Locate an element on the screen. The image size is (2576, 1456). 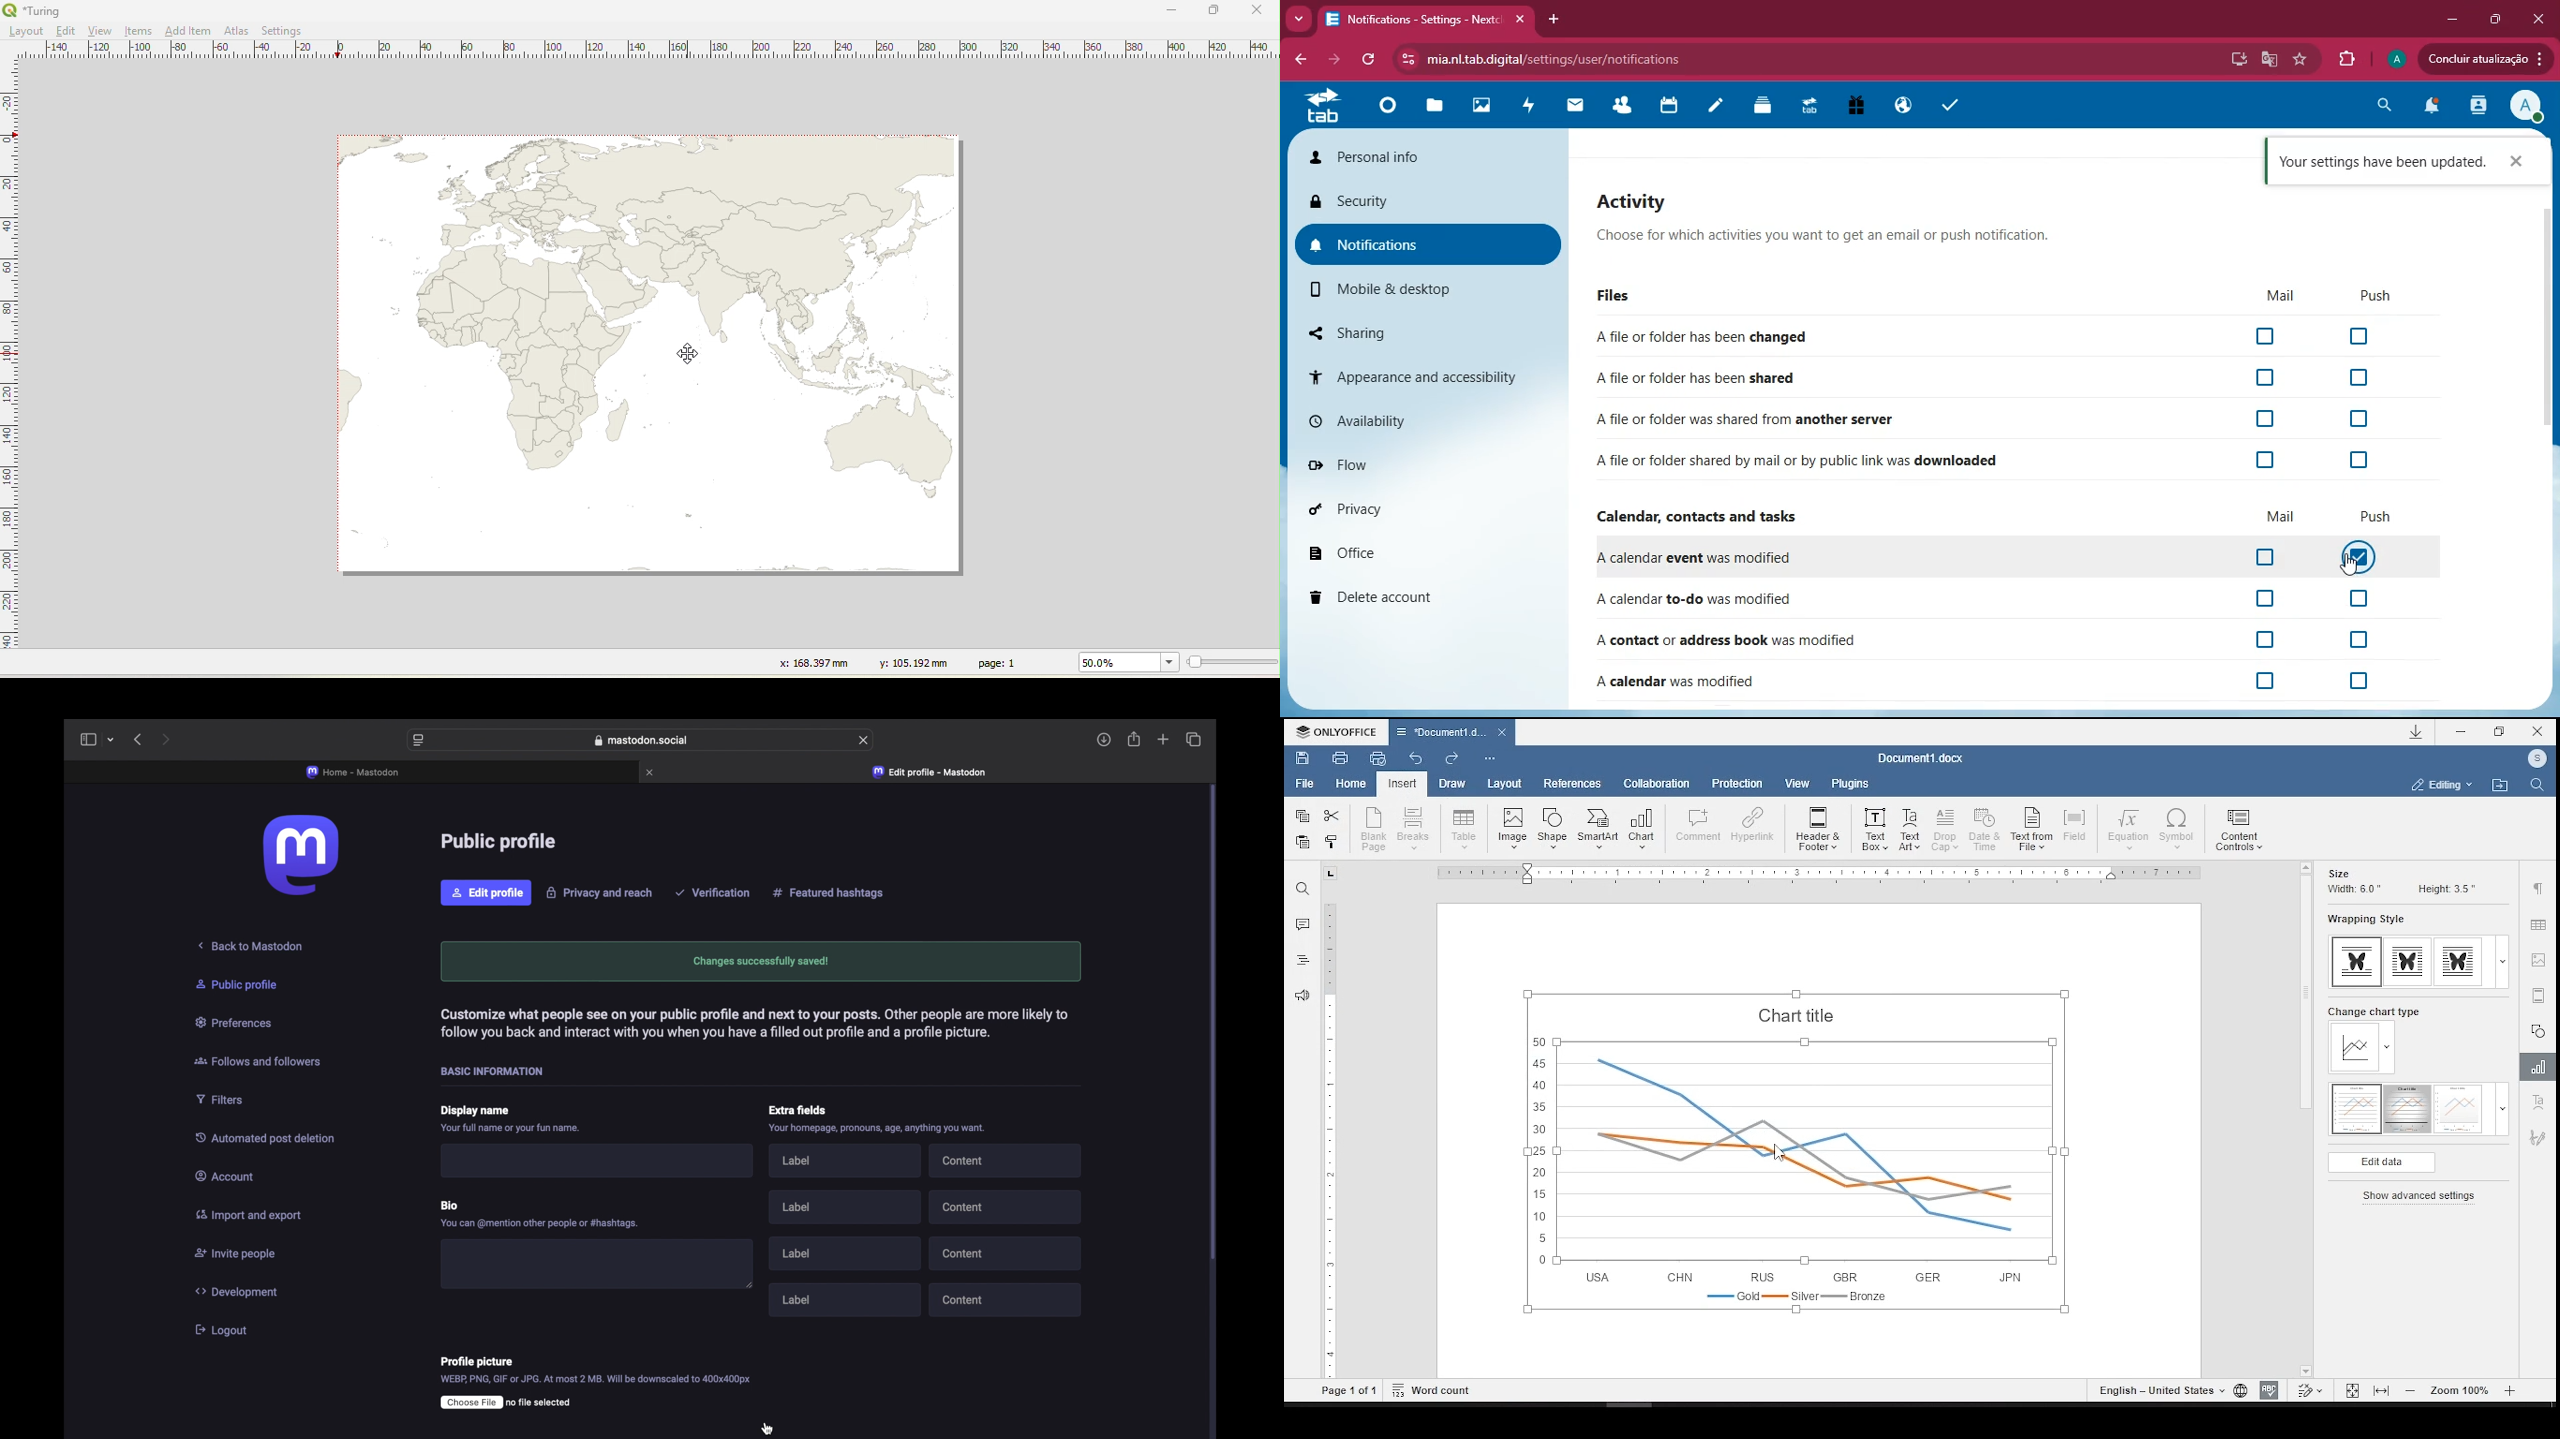
back is located at coordinates (137, 740).